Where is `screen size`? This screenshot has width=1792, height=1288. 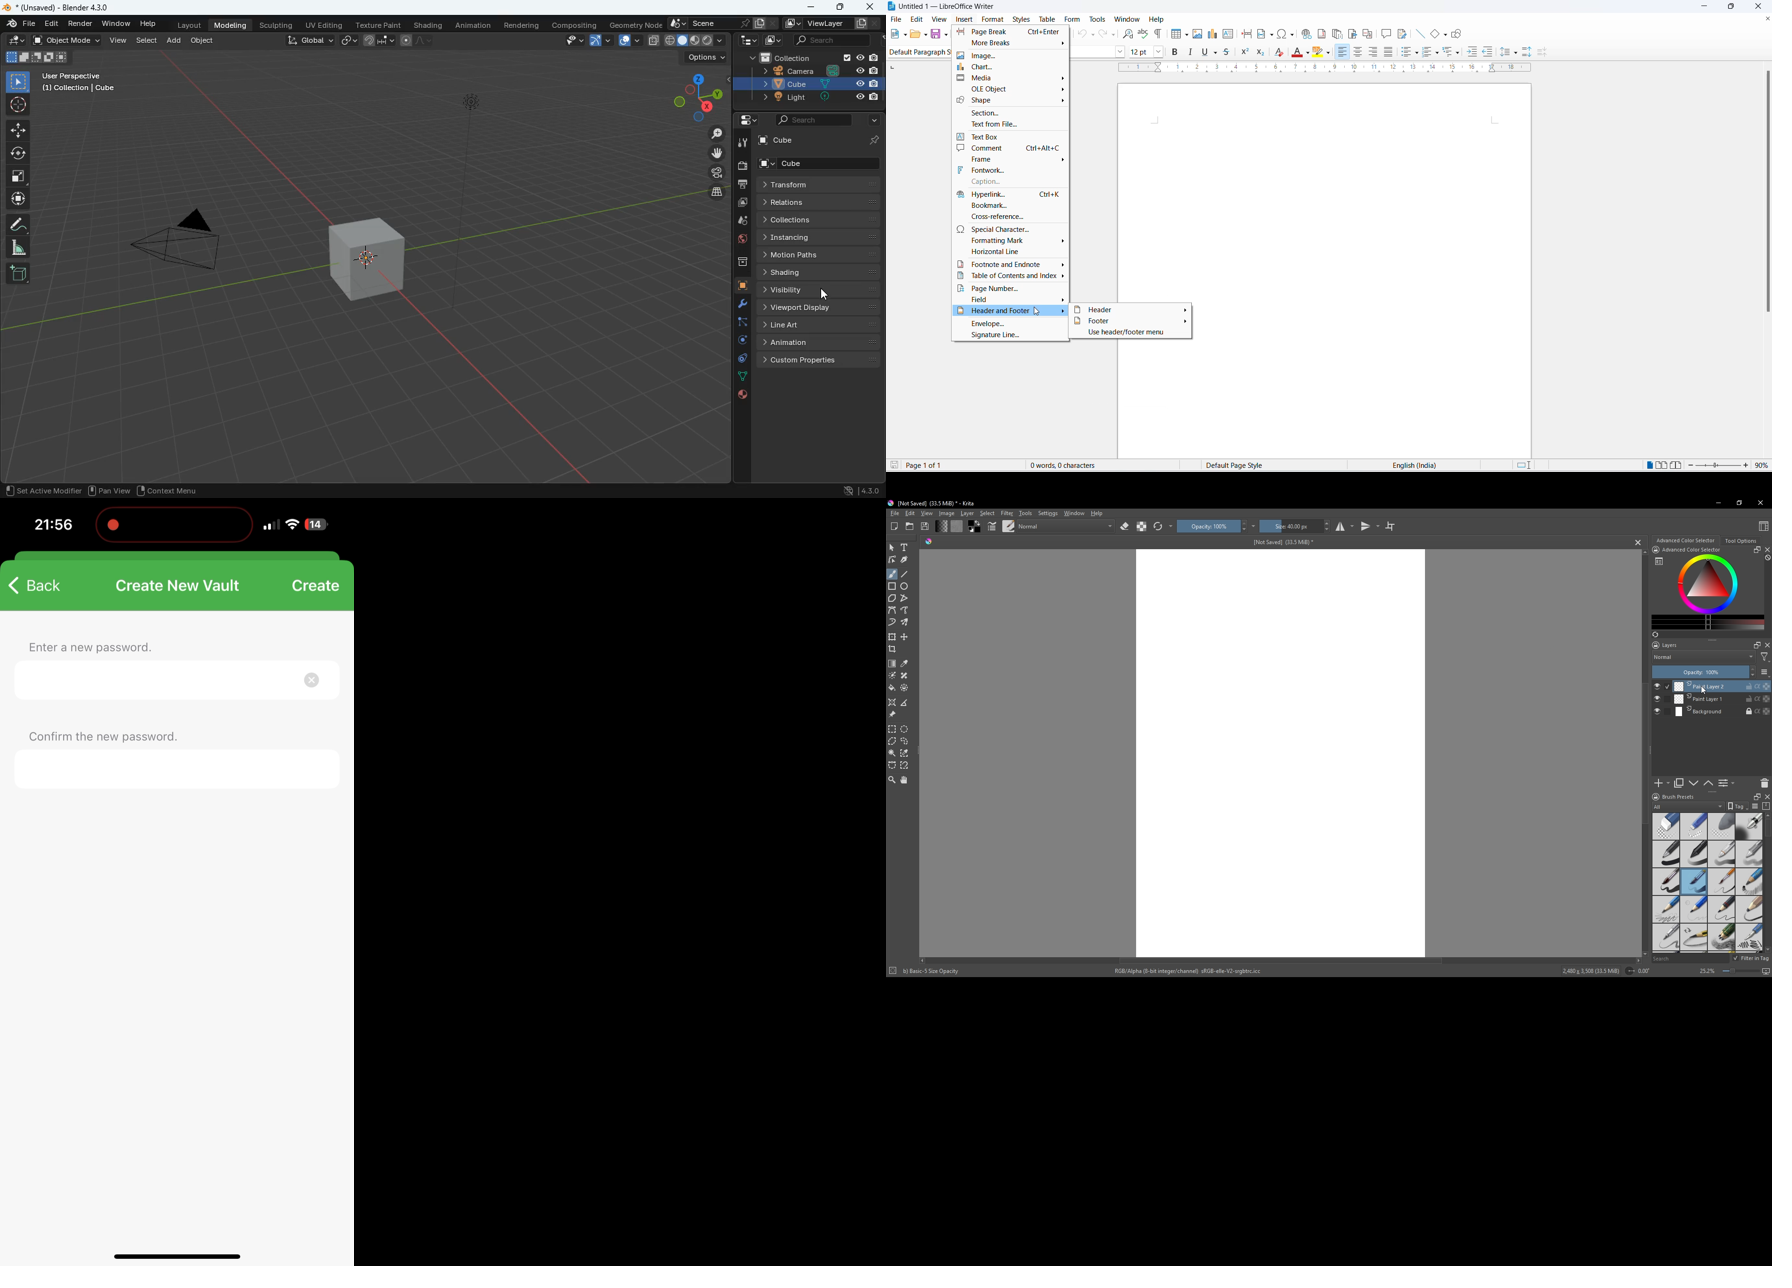 screen size is located at coordinates (1744, 972).